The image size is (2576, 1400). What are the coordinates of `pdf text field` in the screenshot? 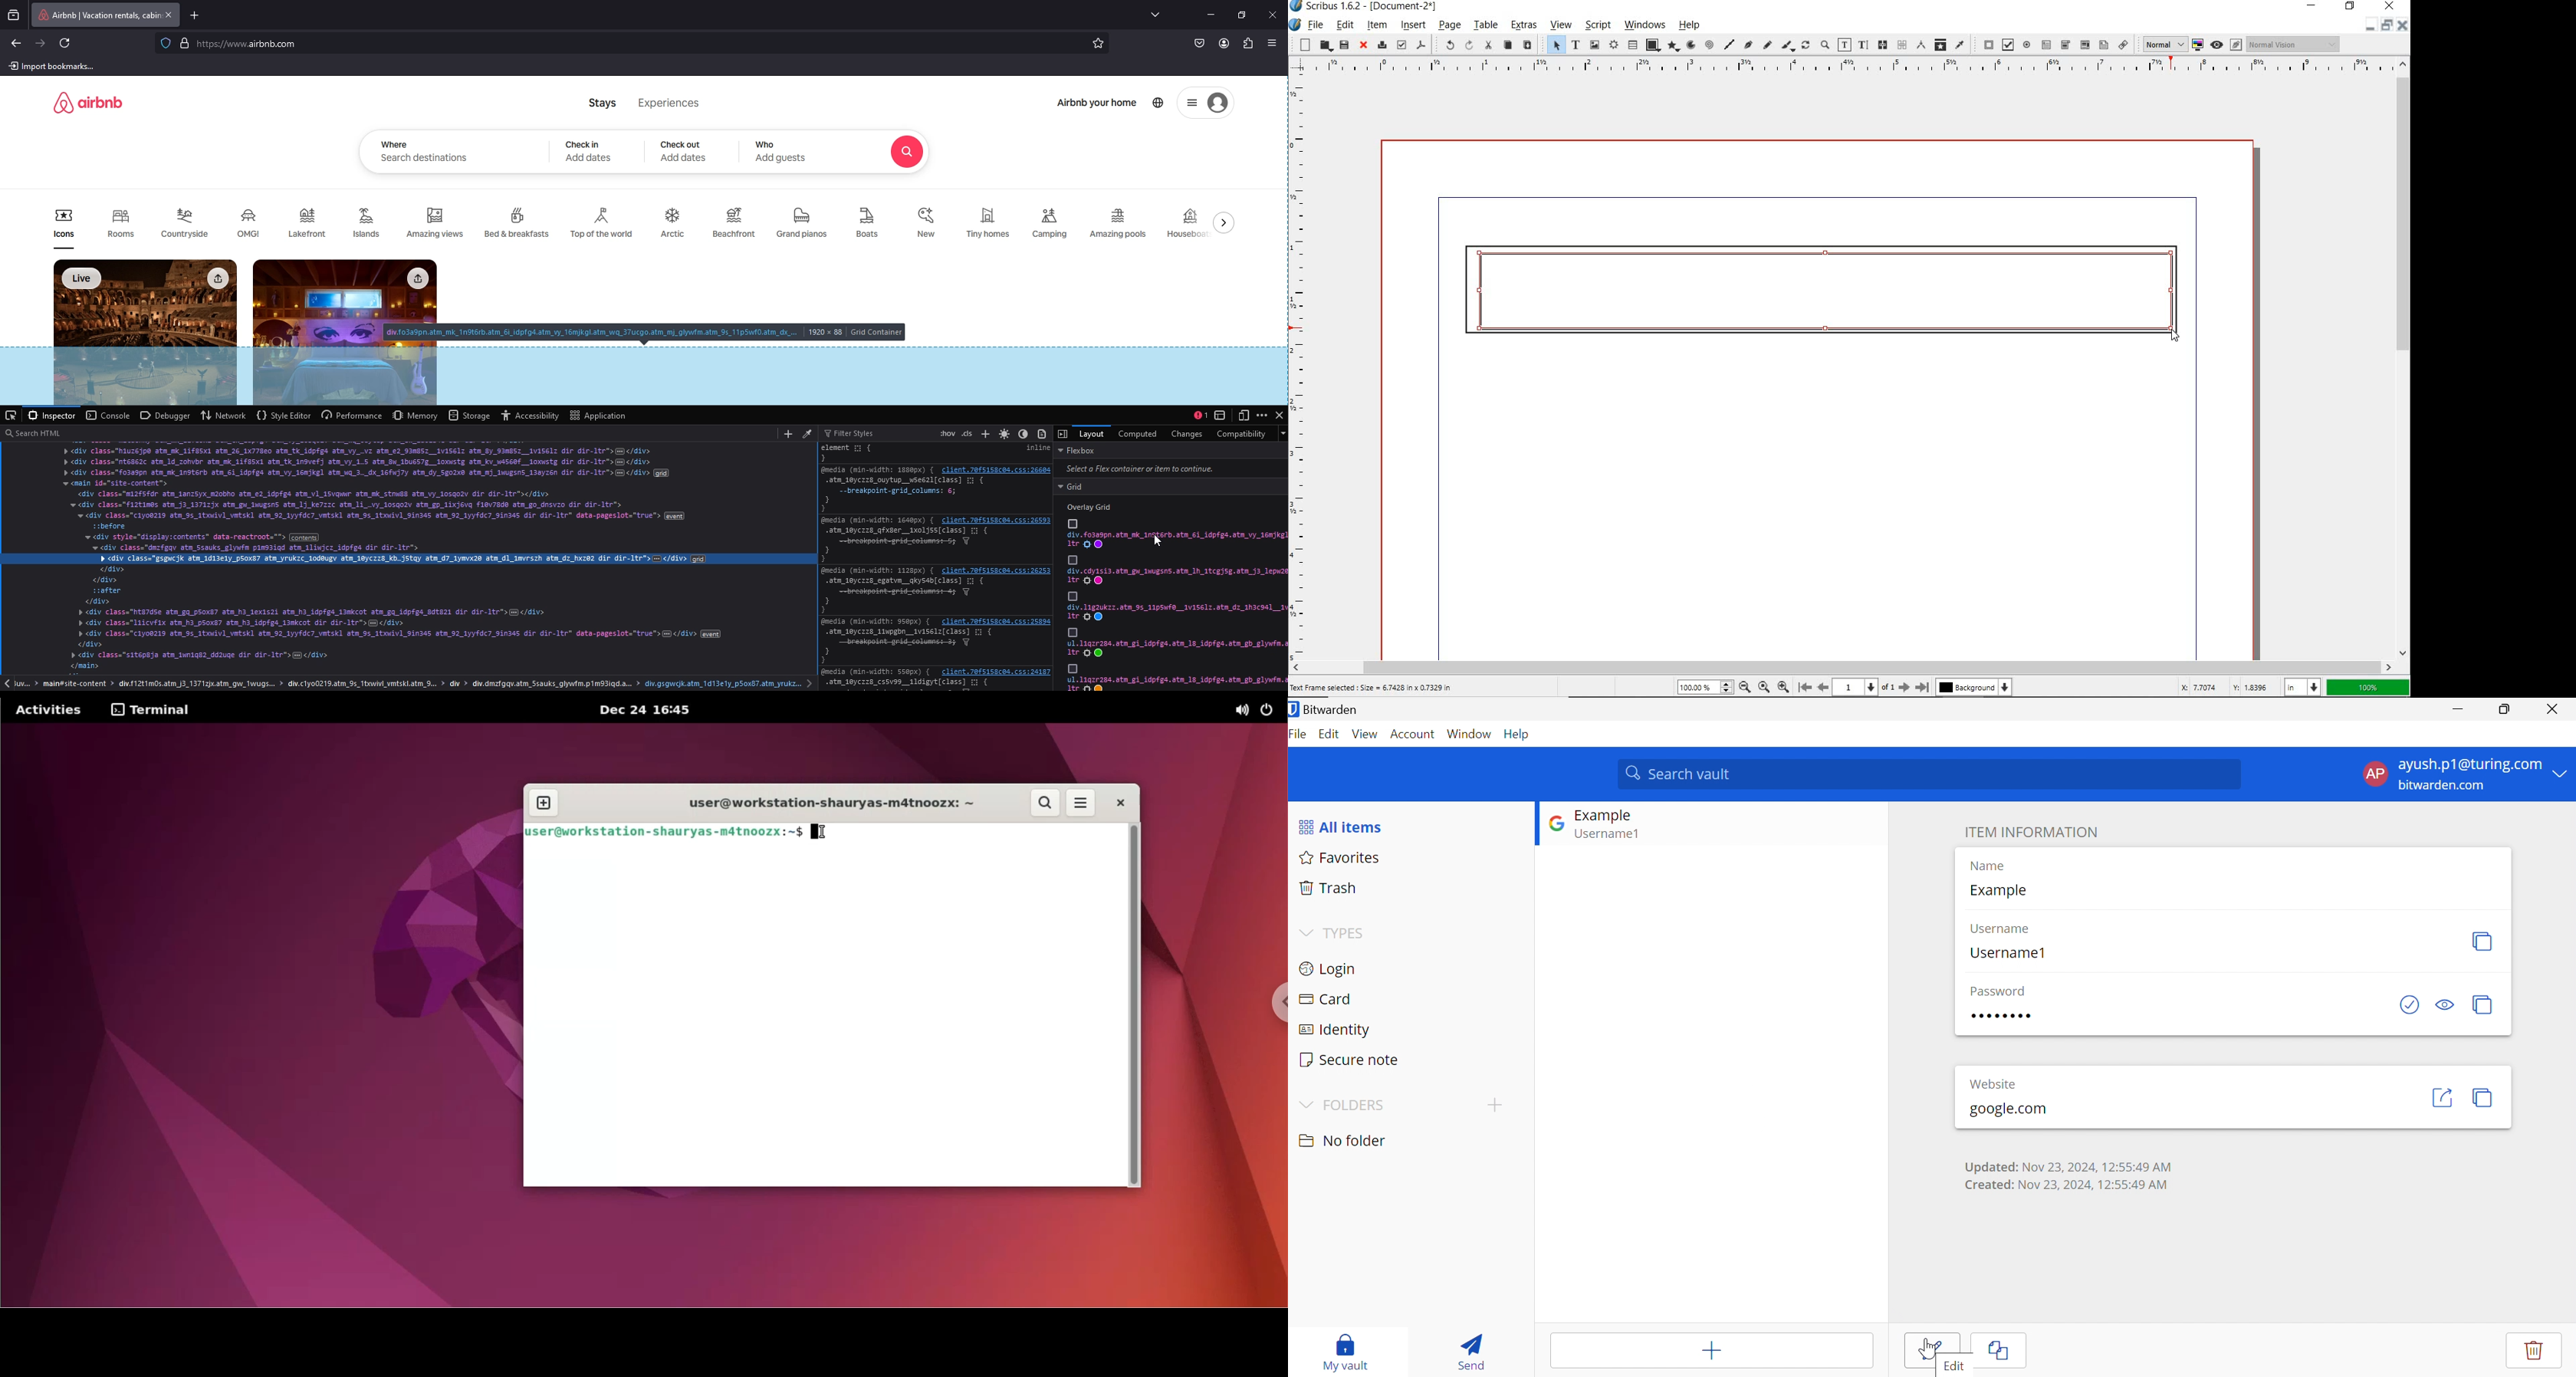 It's located at (2046, 45).